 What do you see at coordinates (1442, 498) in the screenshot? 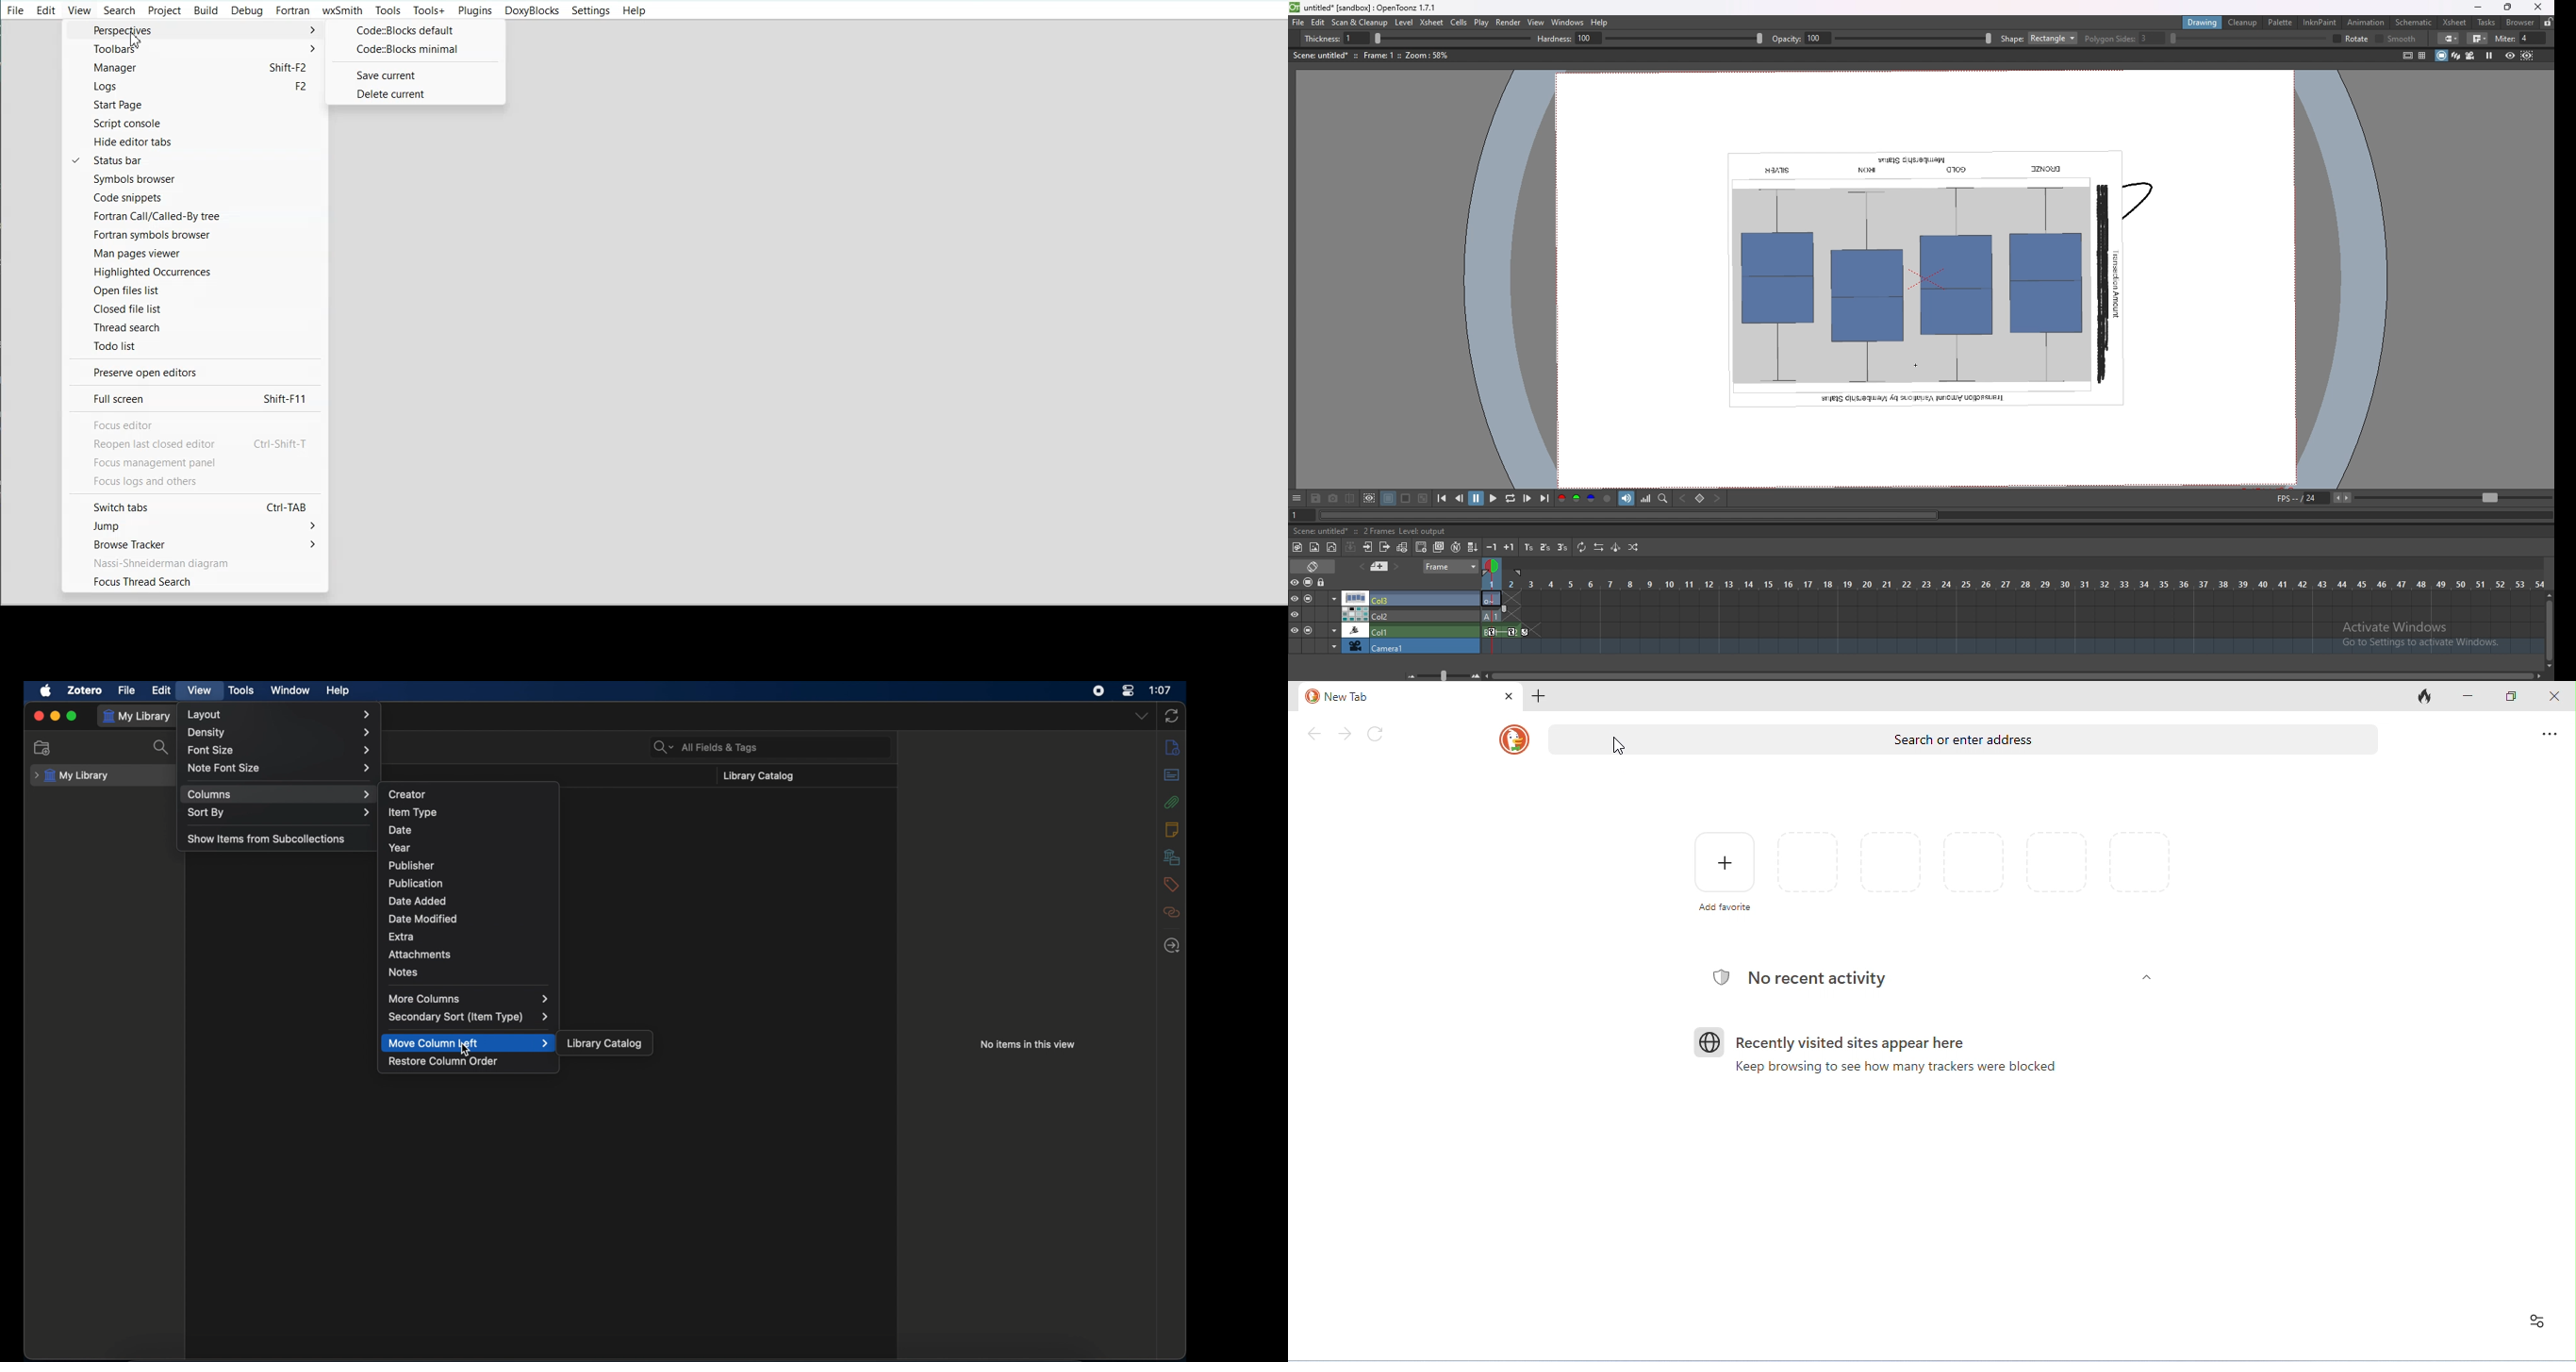
I see `first frame` at bounding box center [1442, 498].